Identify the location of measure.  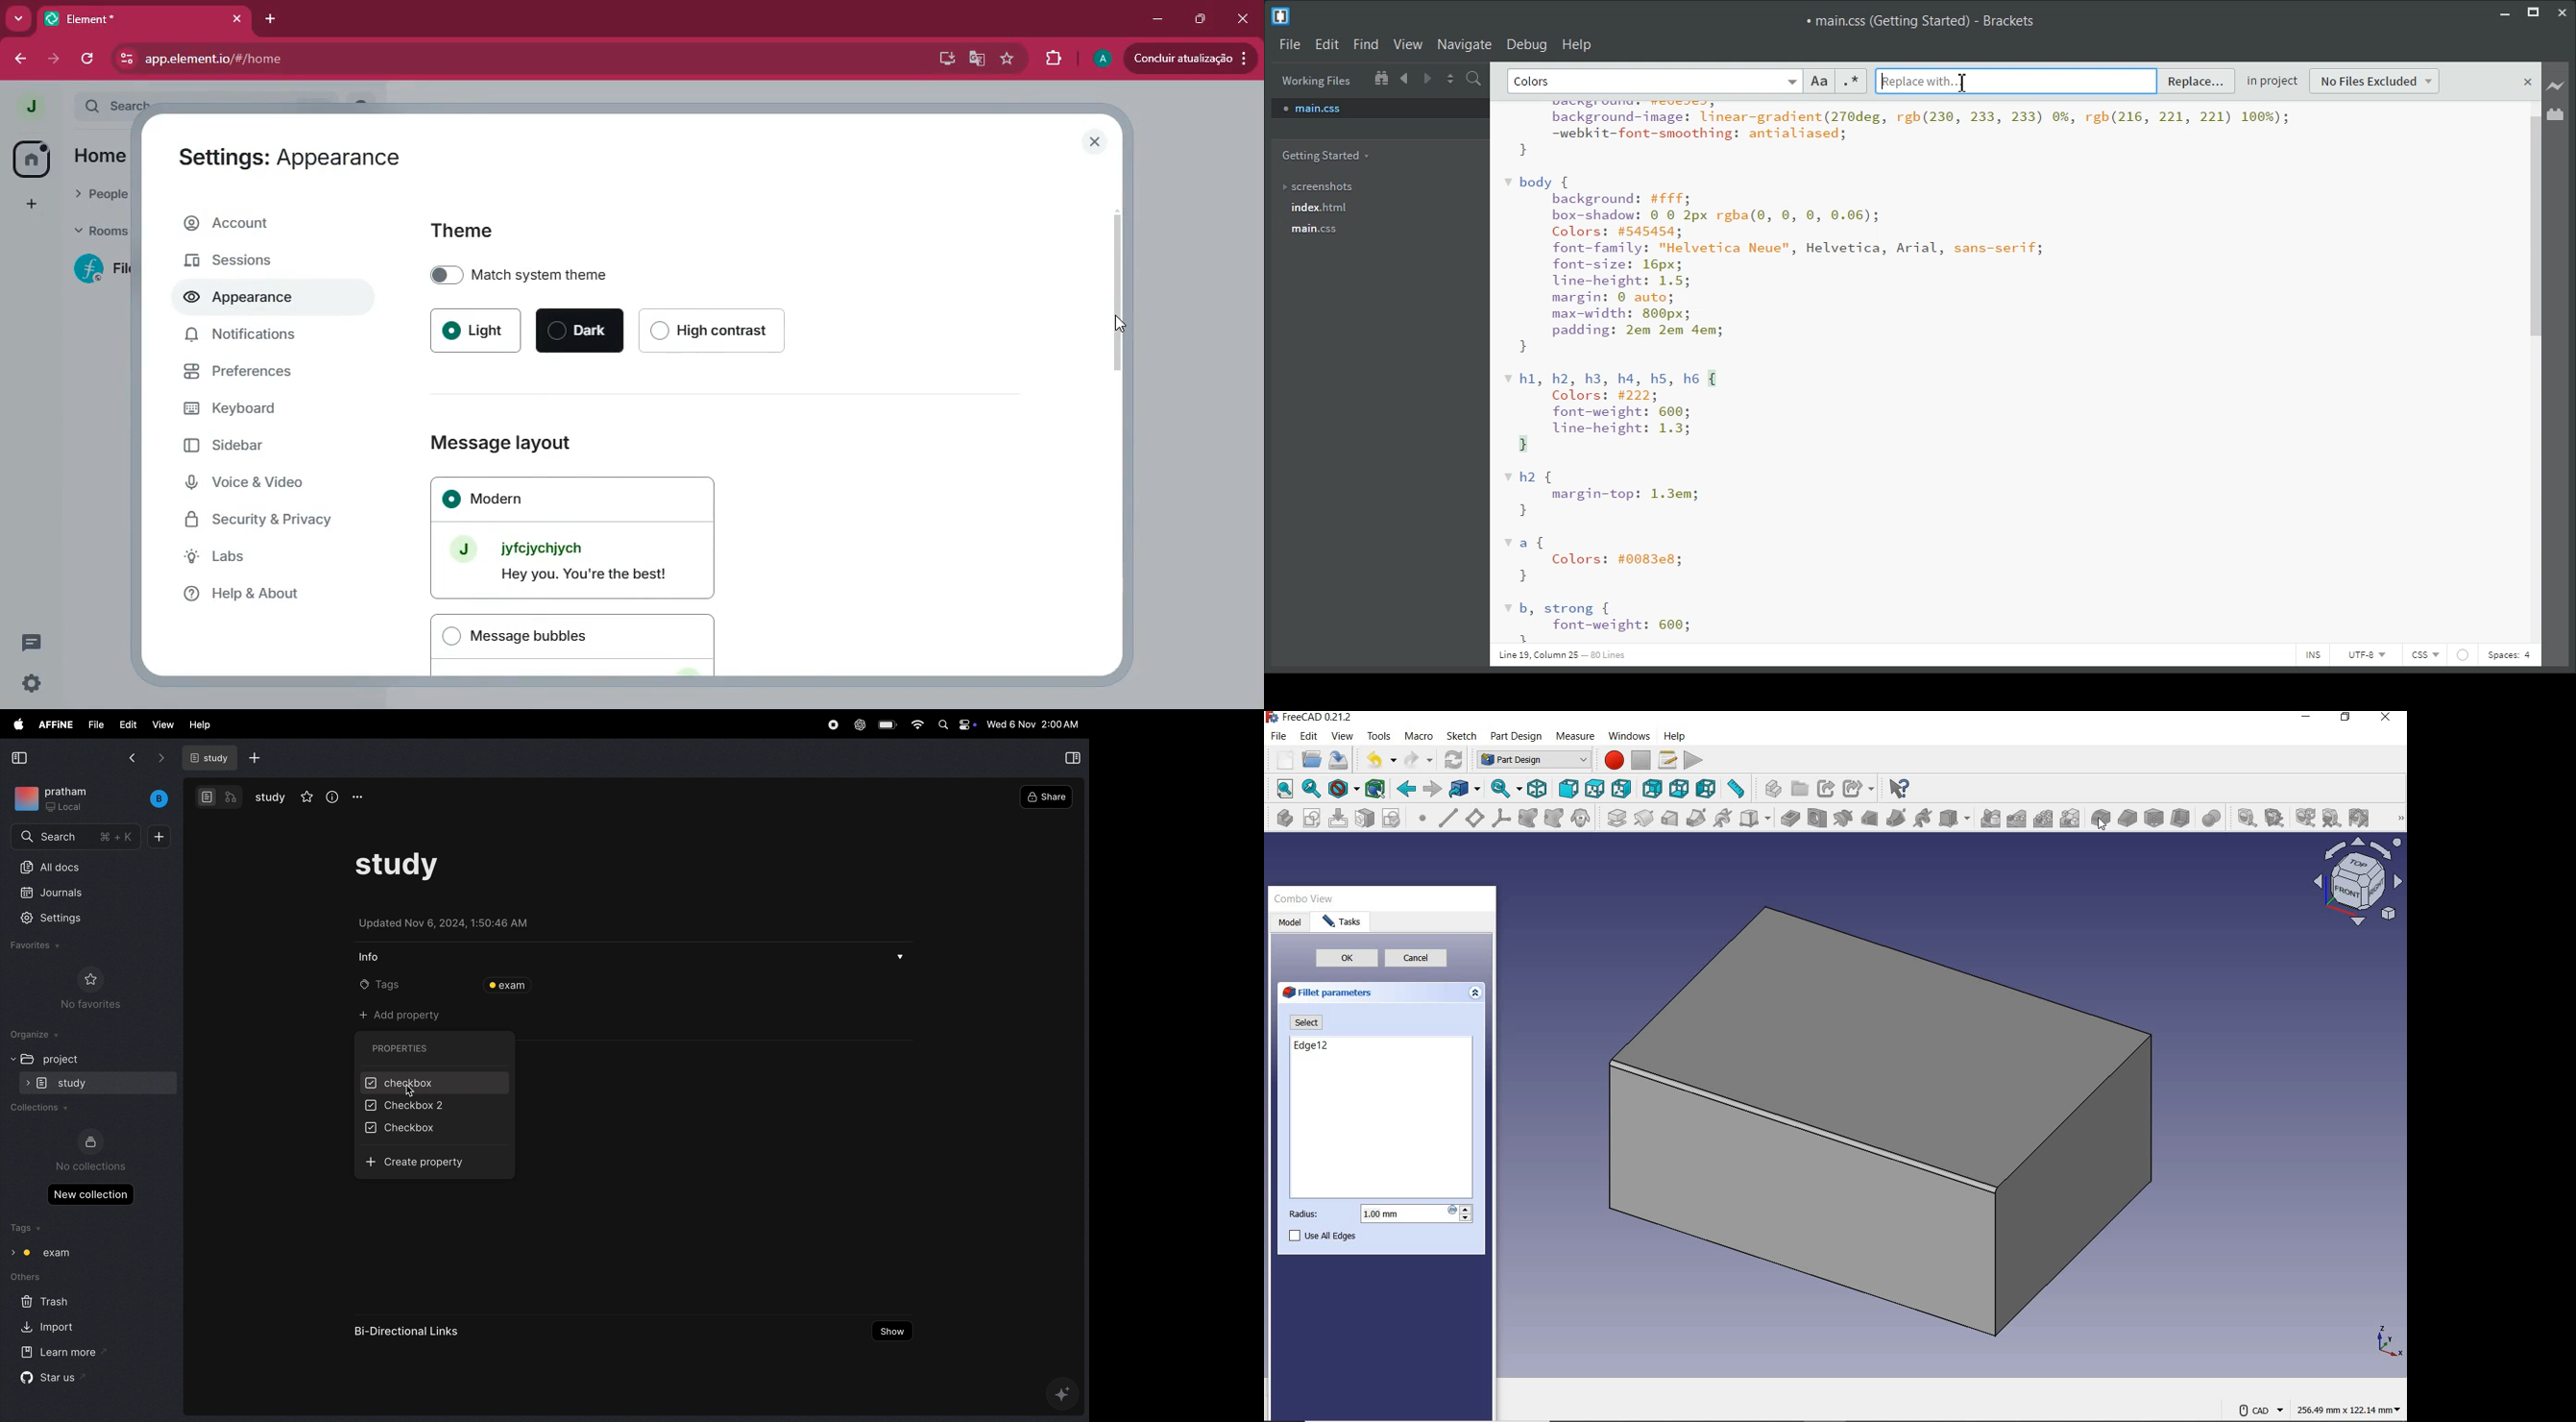
(1579, 738).